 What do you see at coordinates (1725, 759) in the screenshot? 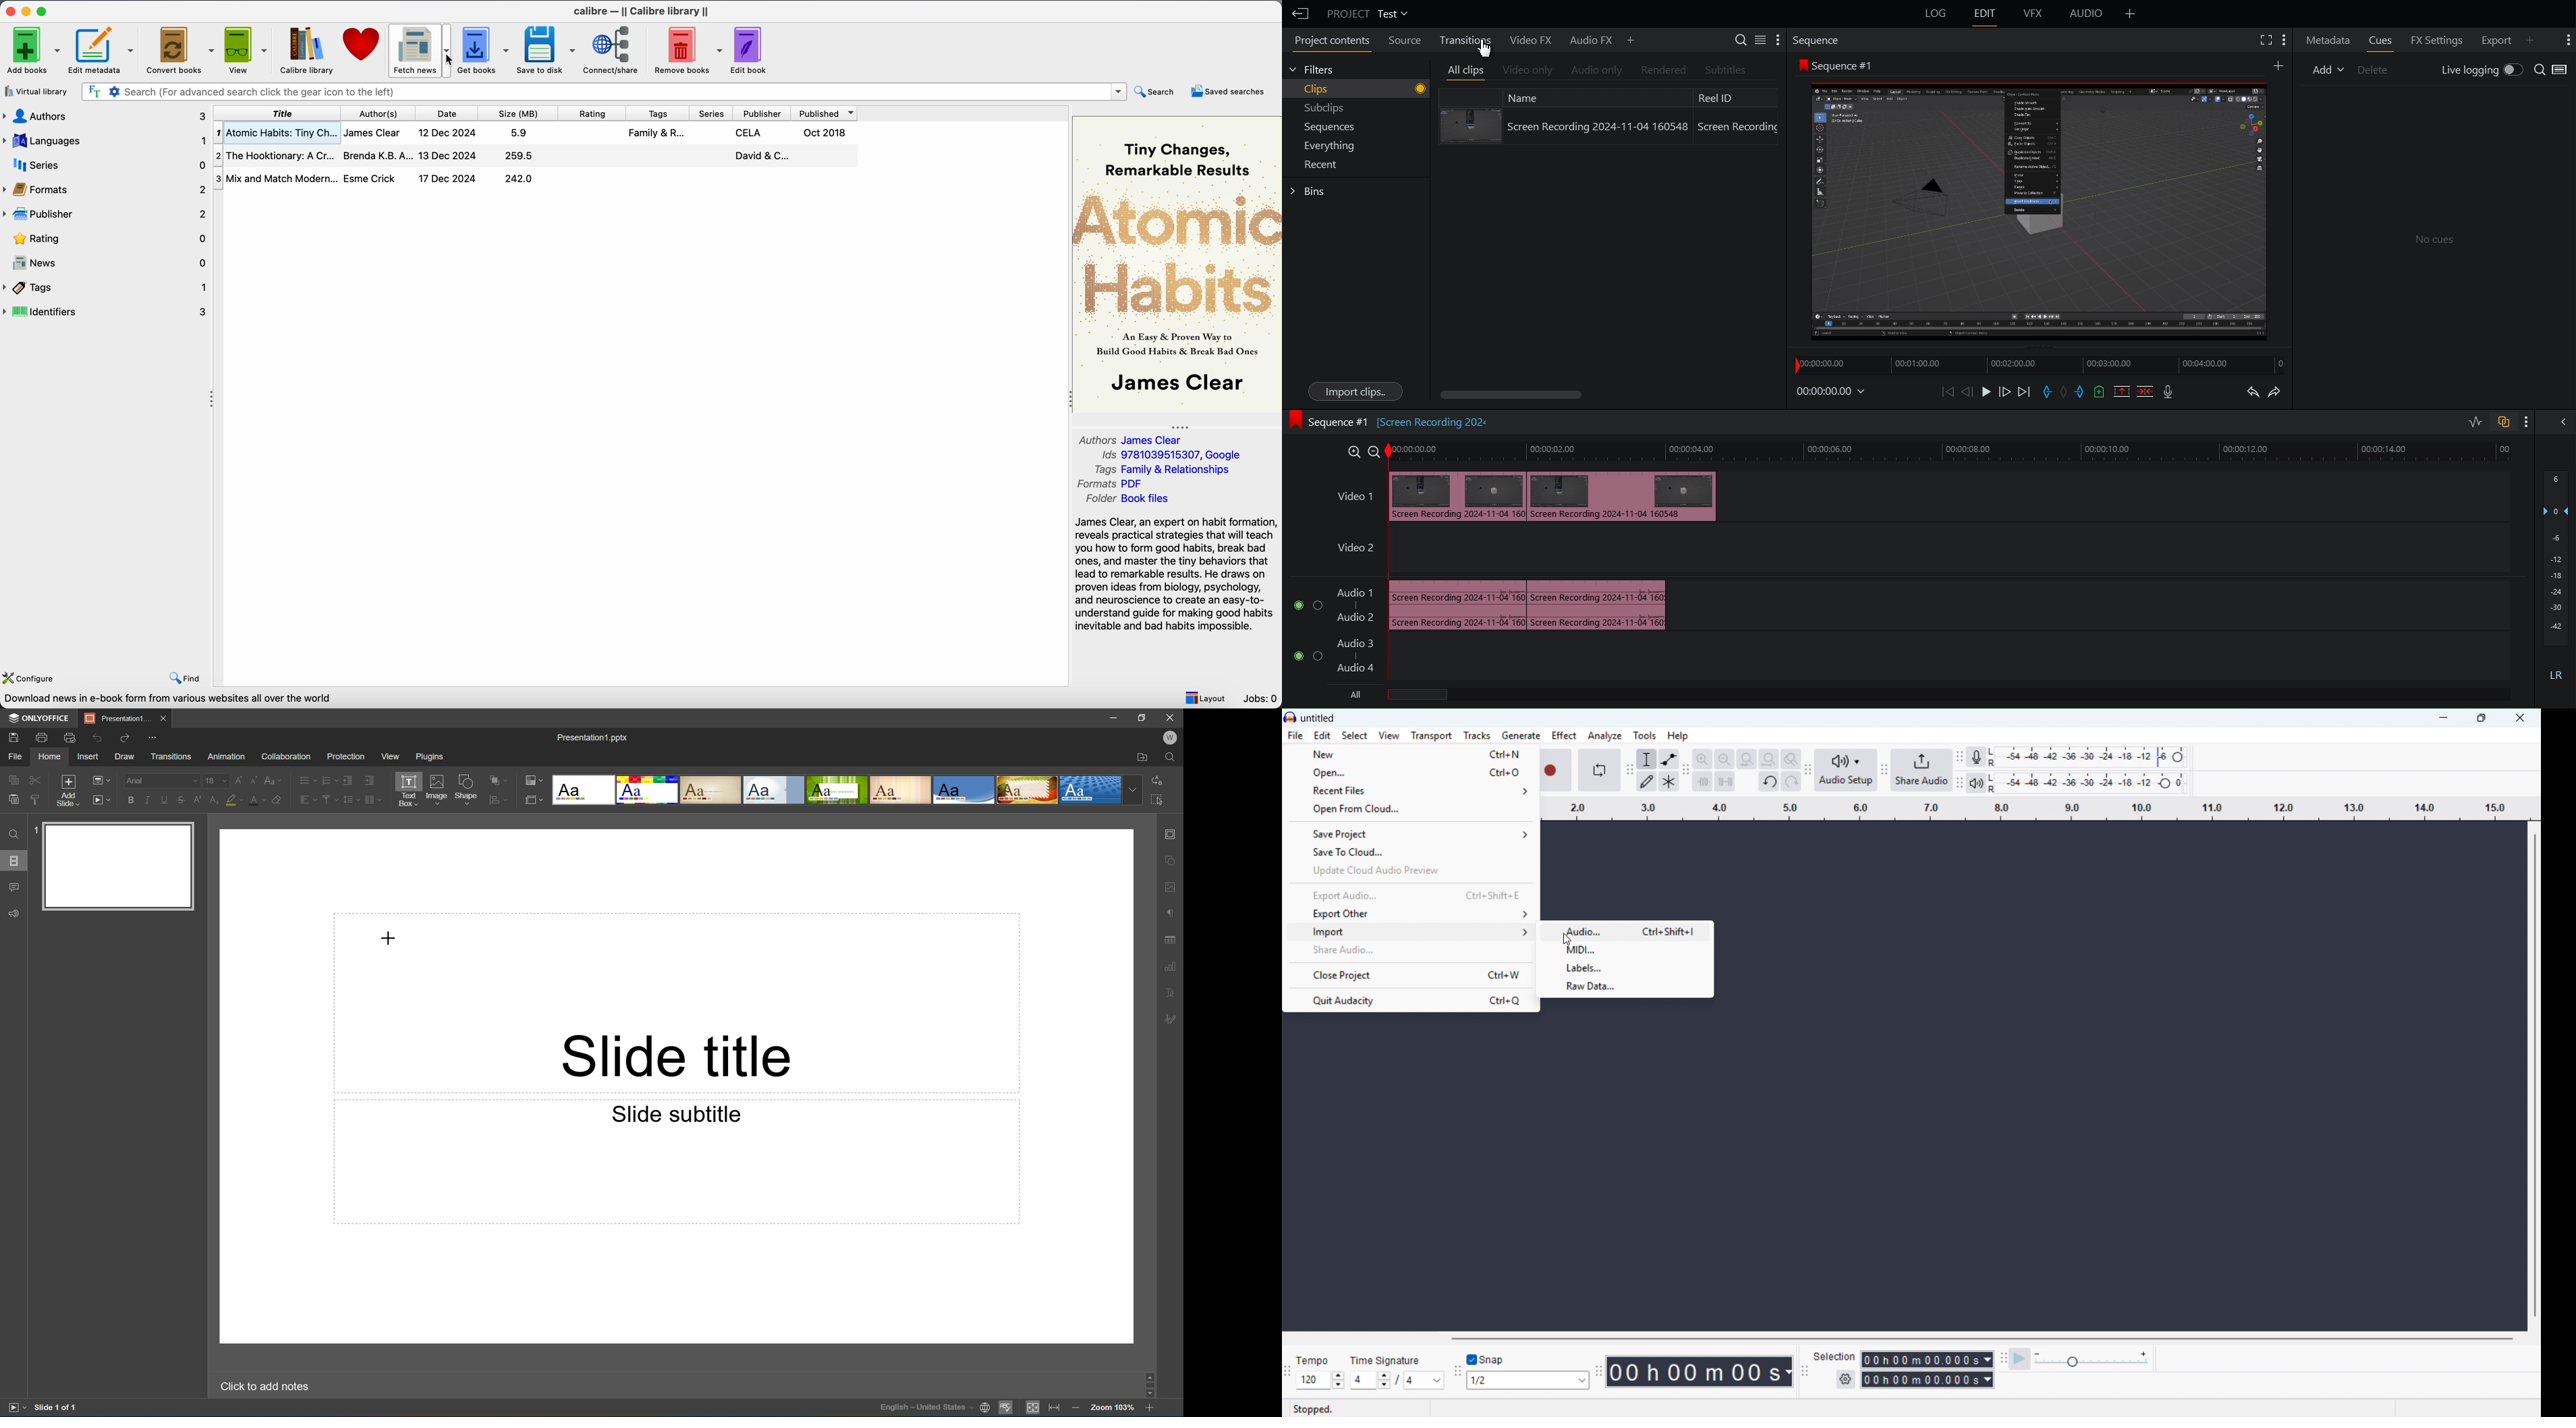
I see `Zoom out ` at bounding box center [1725, 759].